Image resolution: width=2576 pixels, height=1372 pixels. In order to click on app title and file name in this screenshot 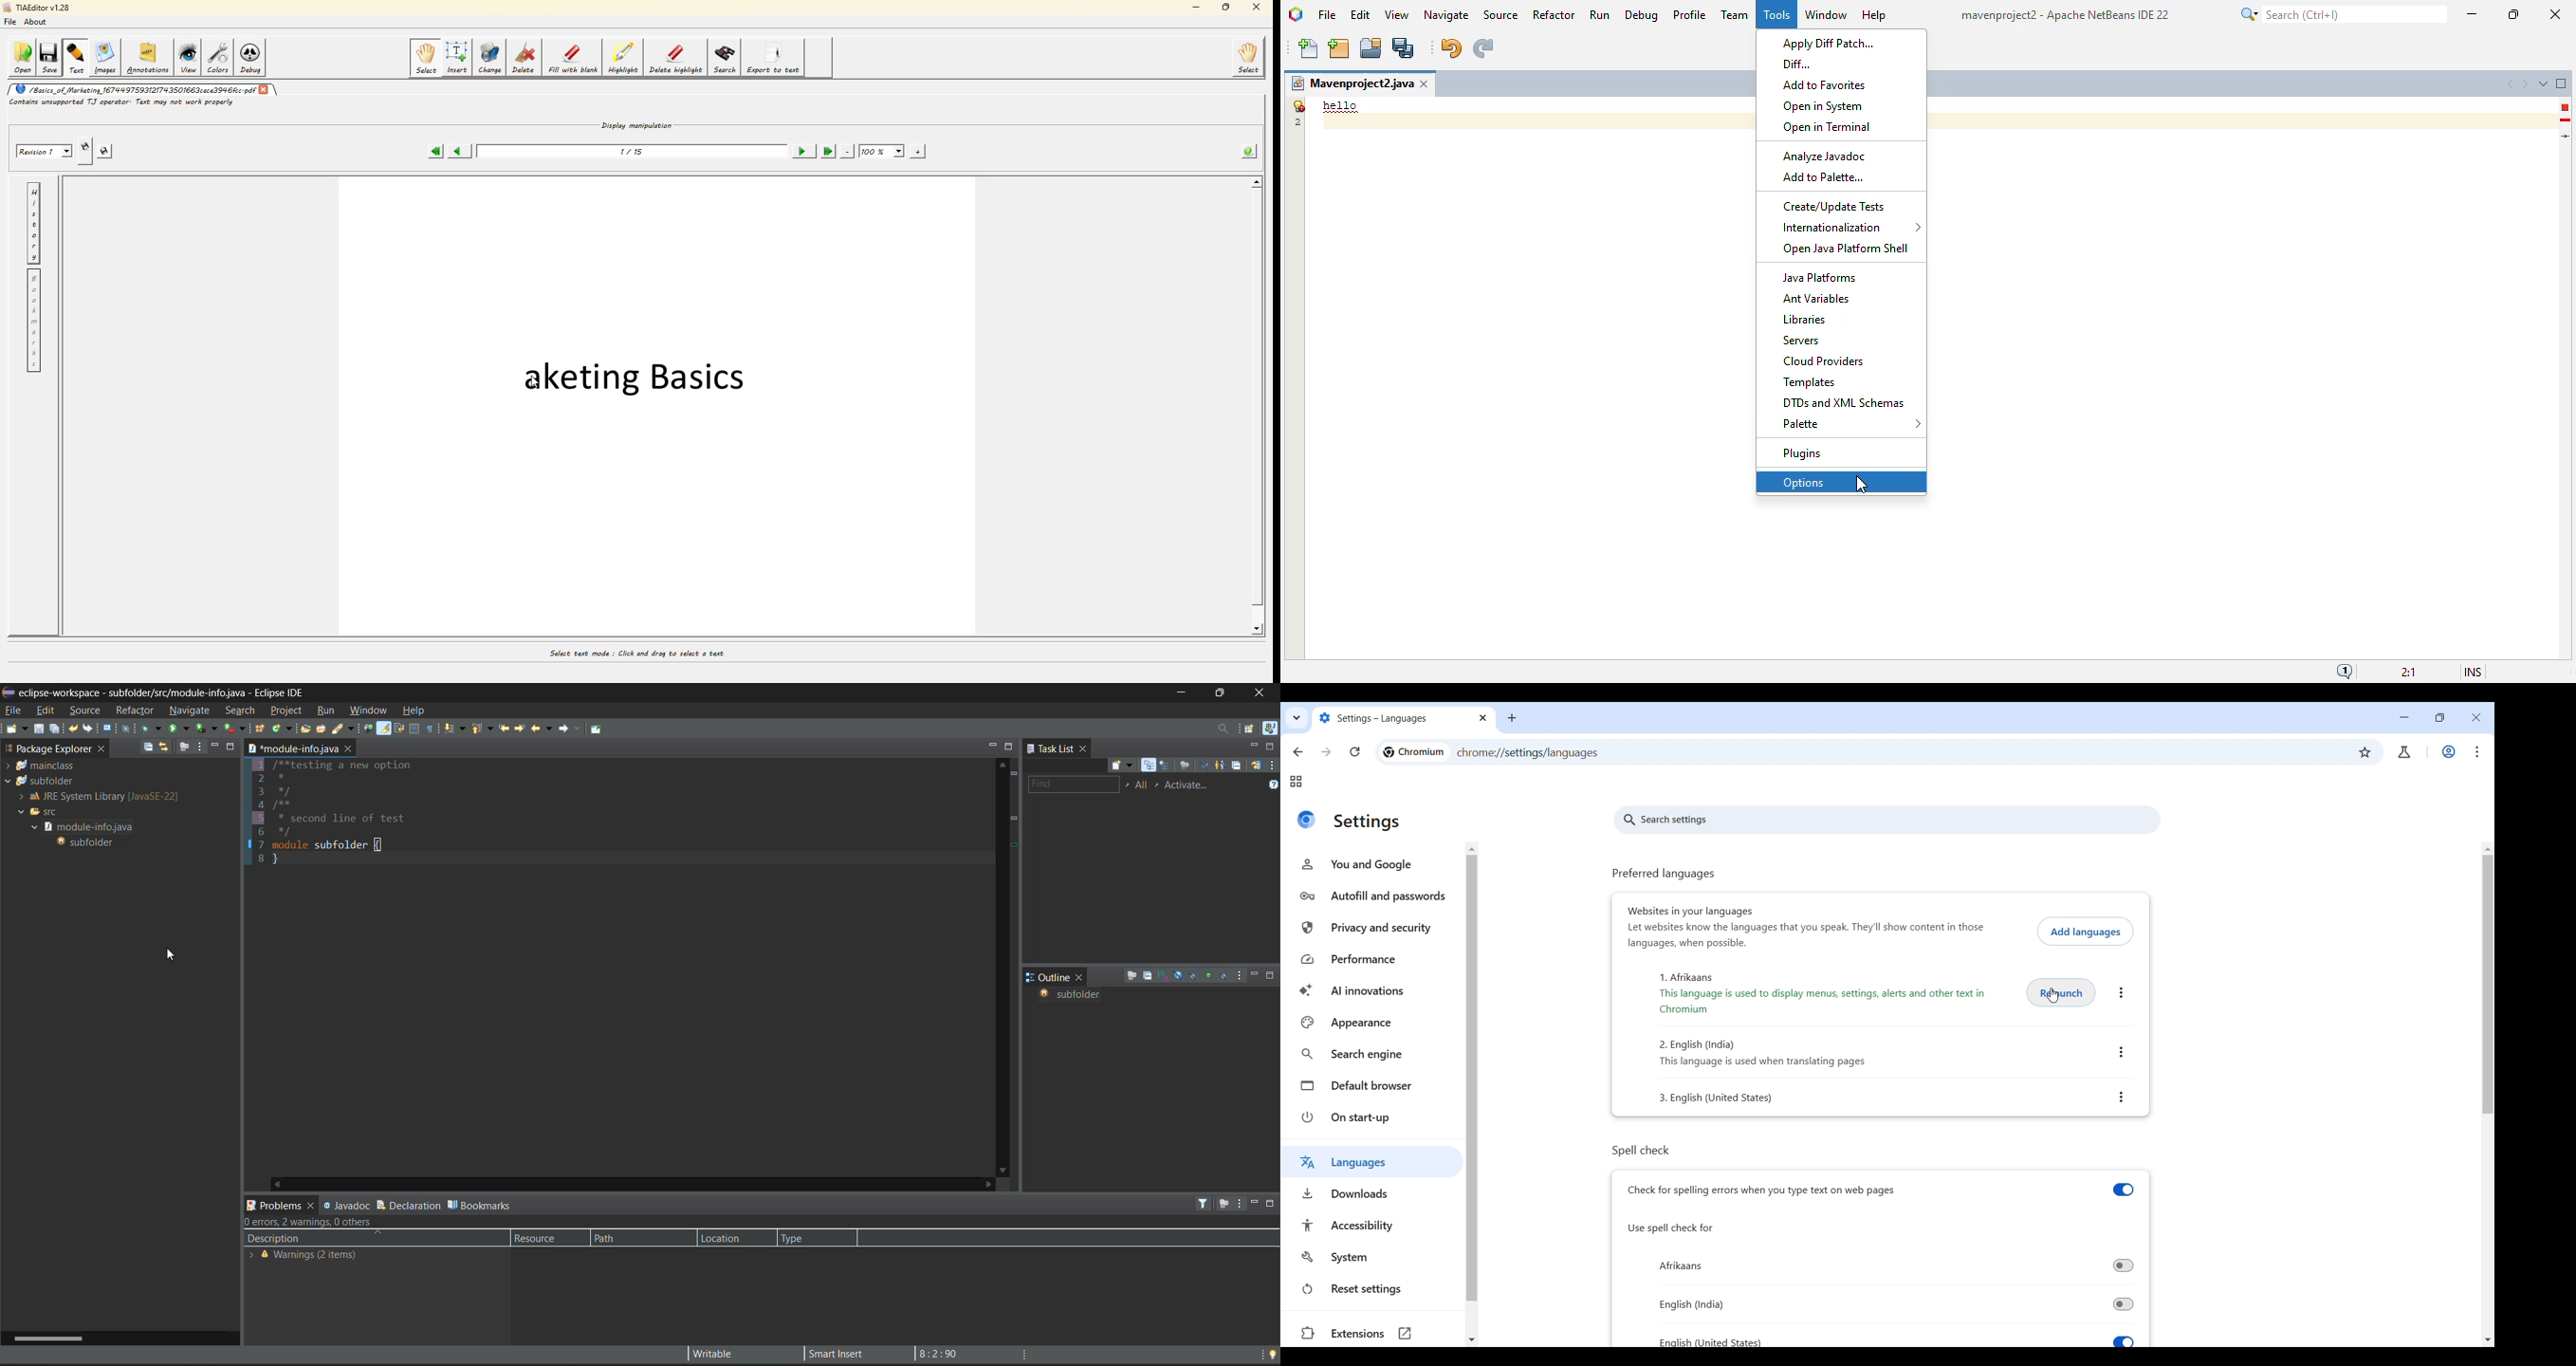, I will do `click(8, 691)`.